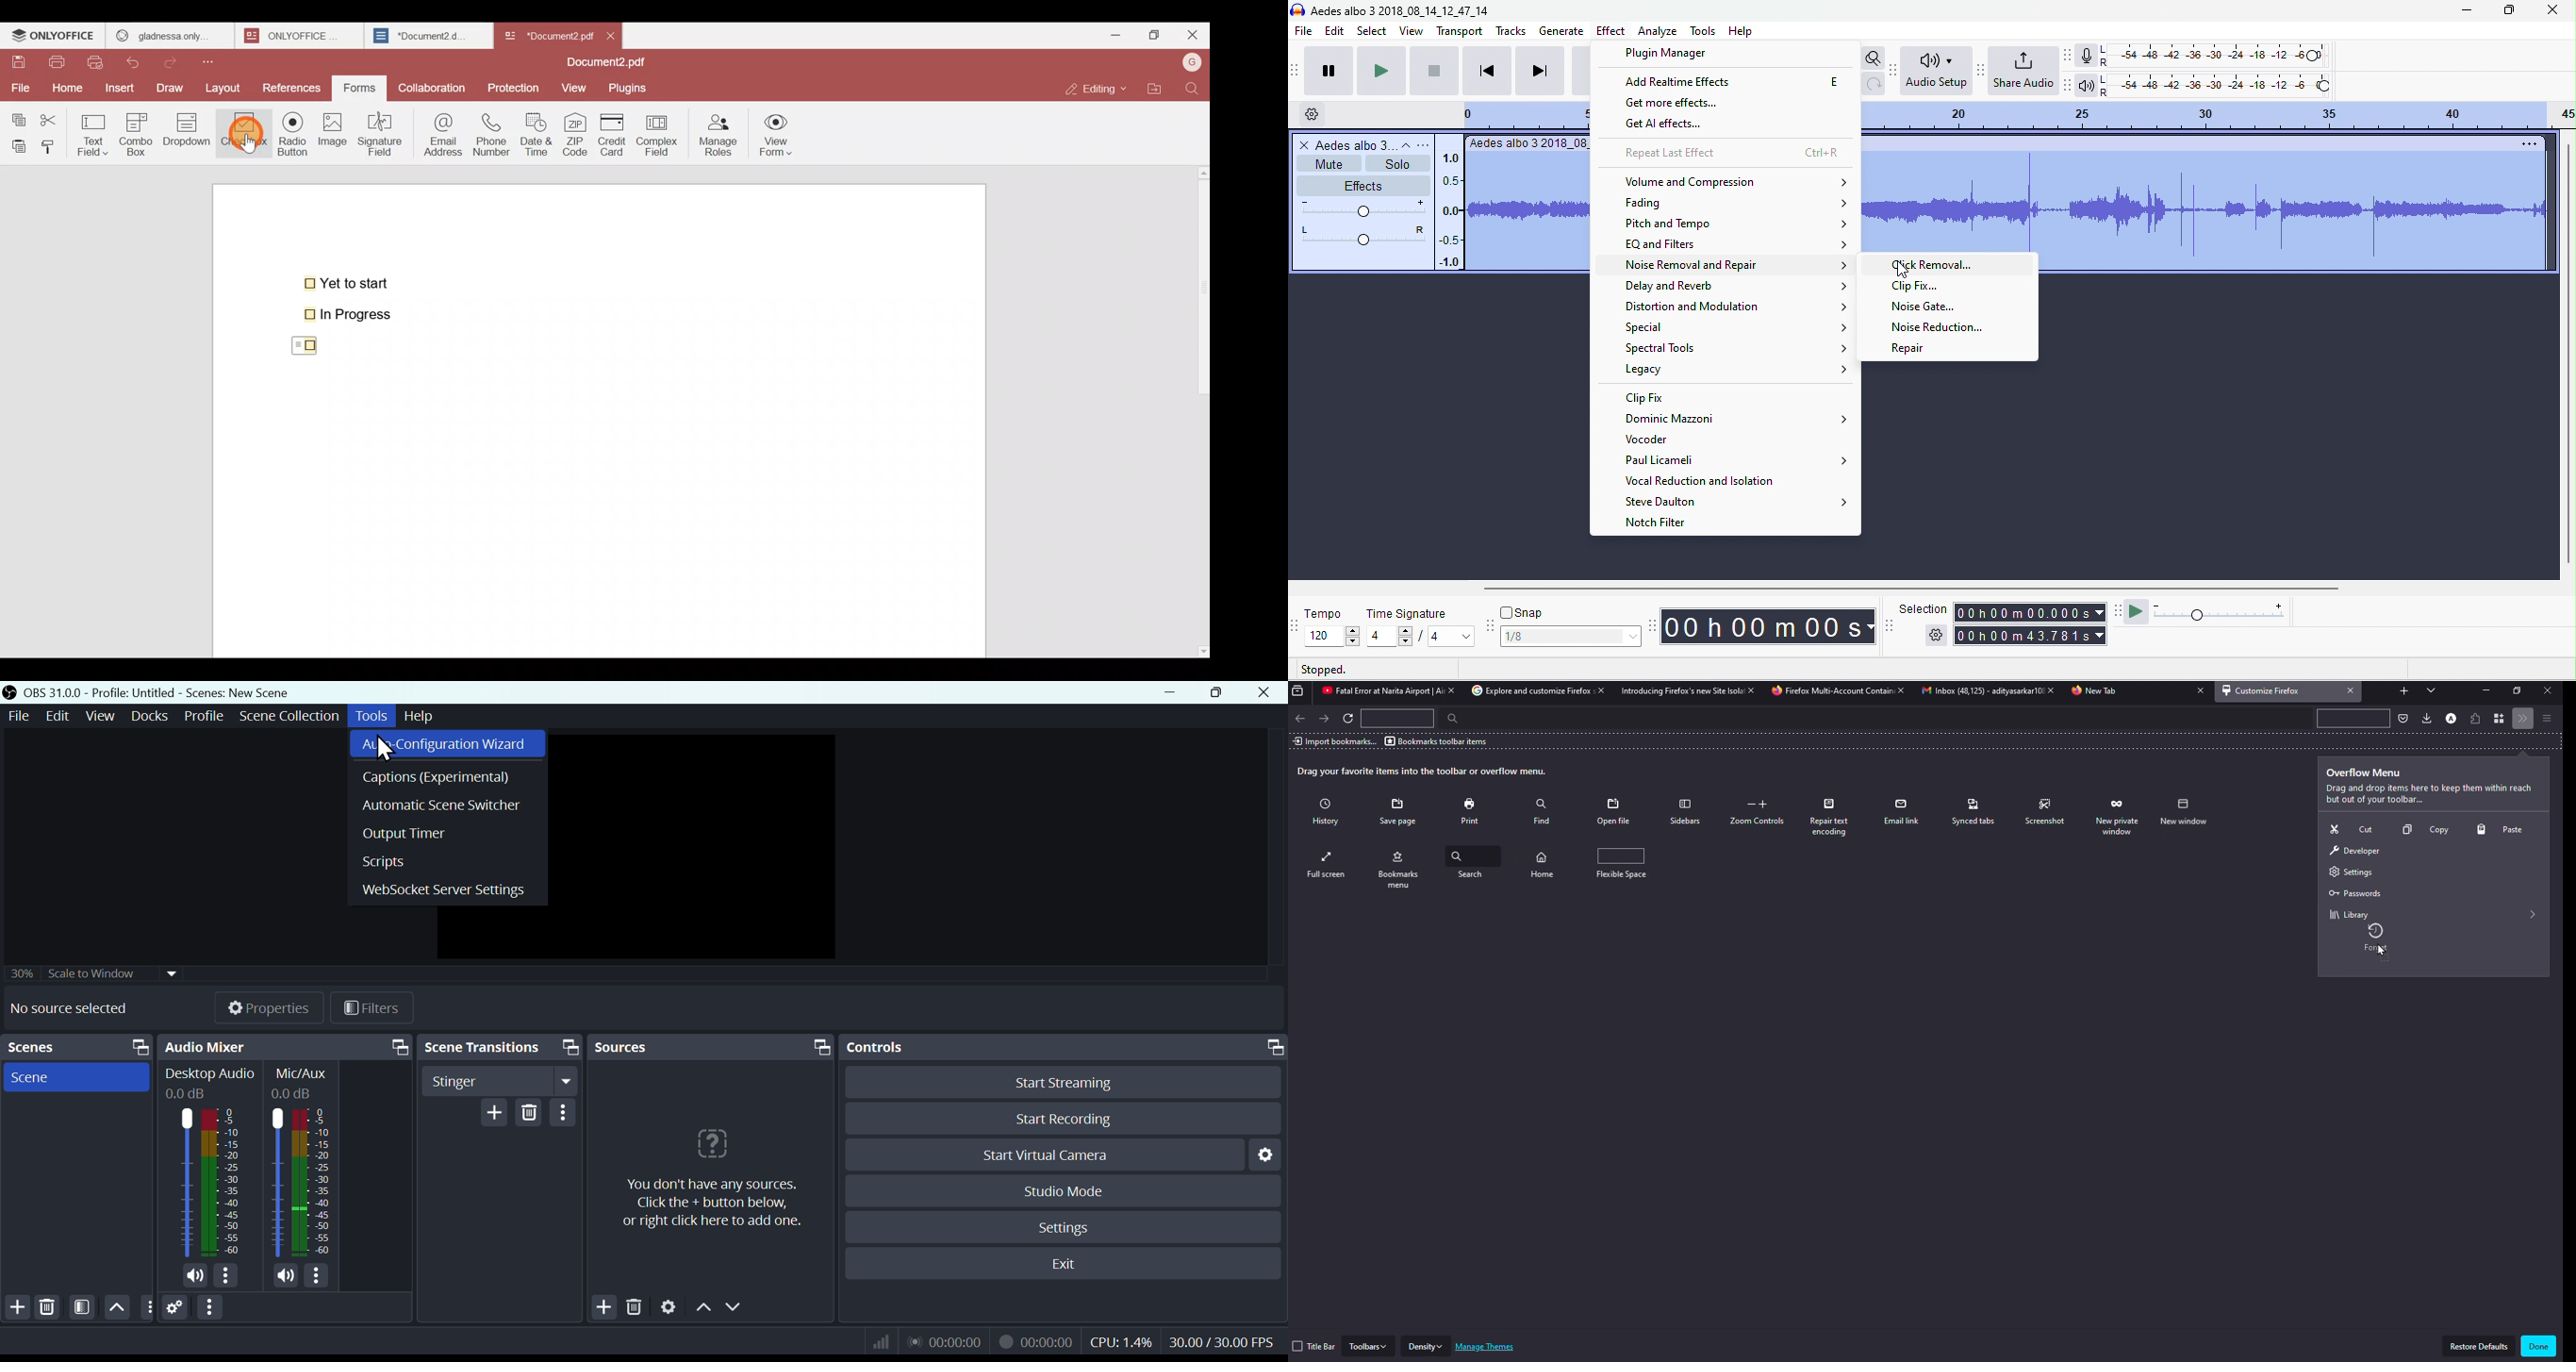 This screenshot has width=2576, height=1372. I want to click on Cut, so click(54, 117).